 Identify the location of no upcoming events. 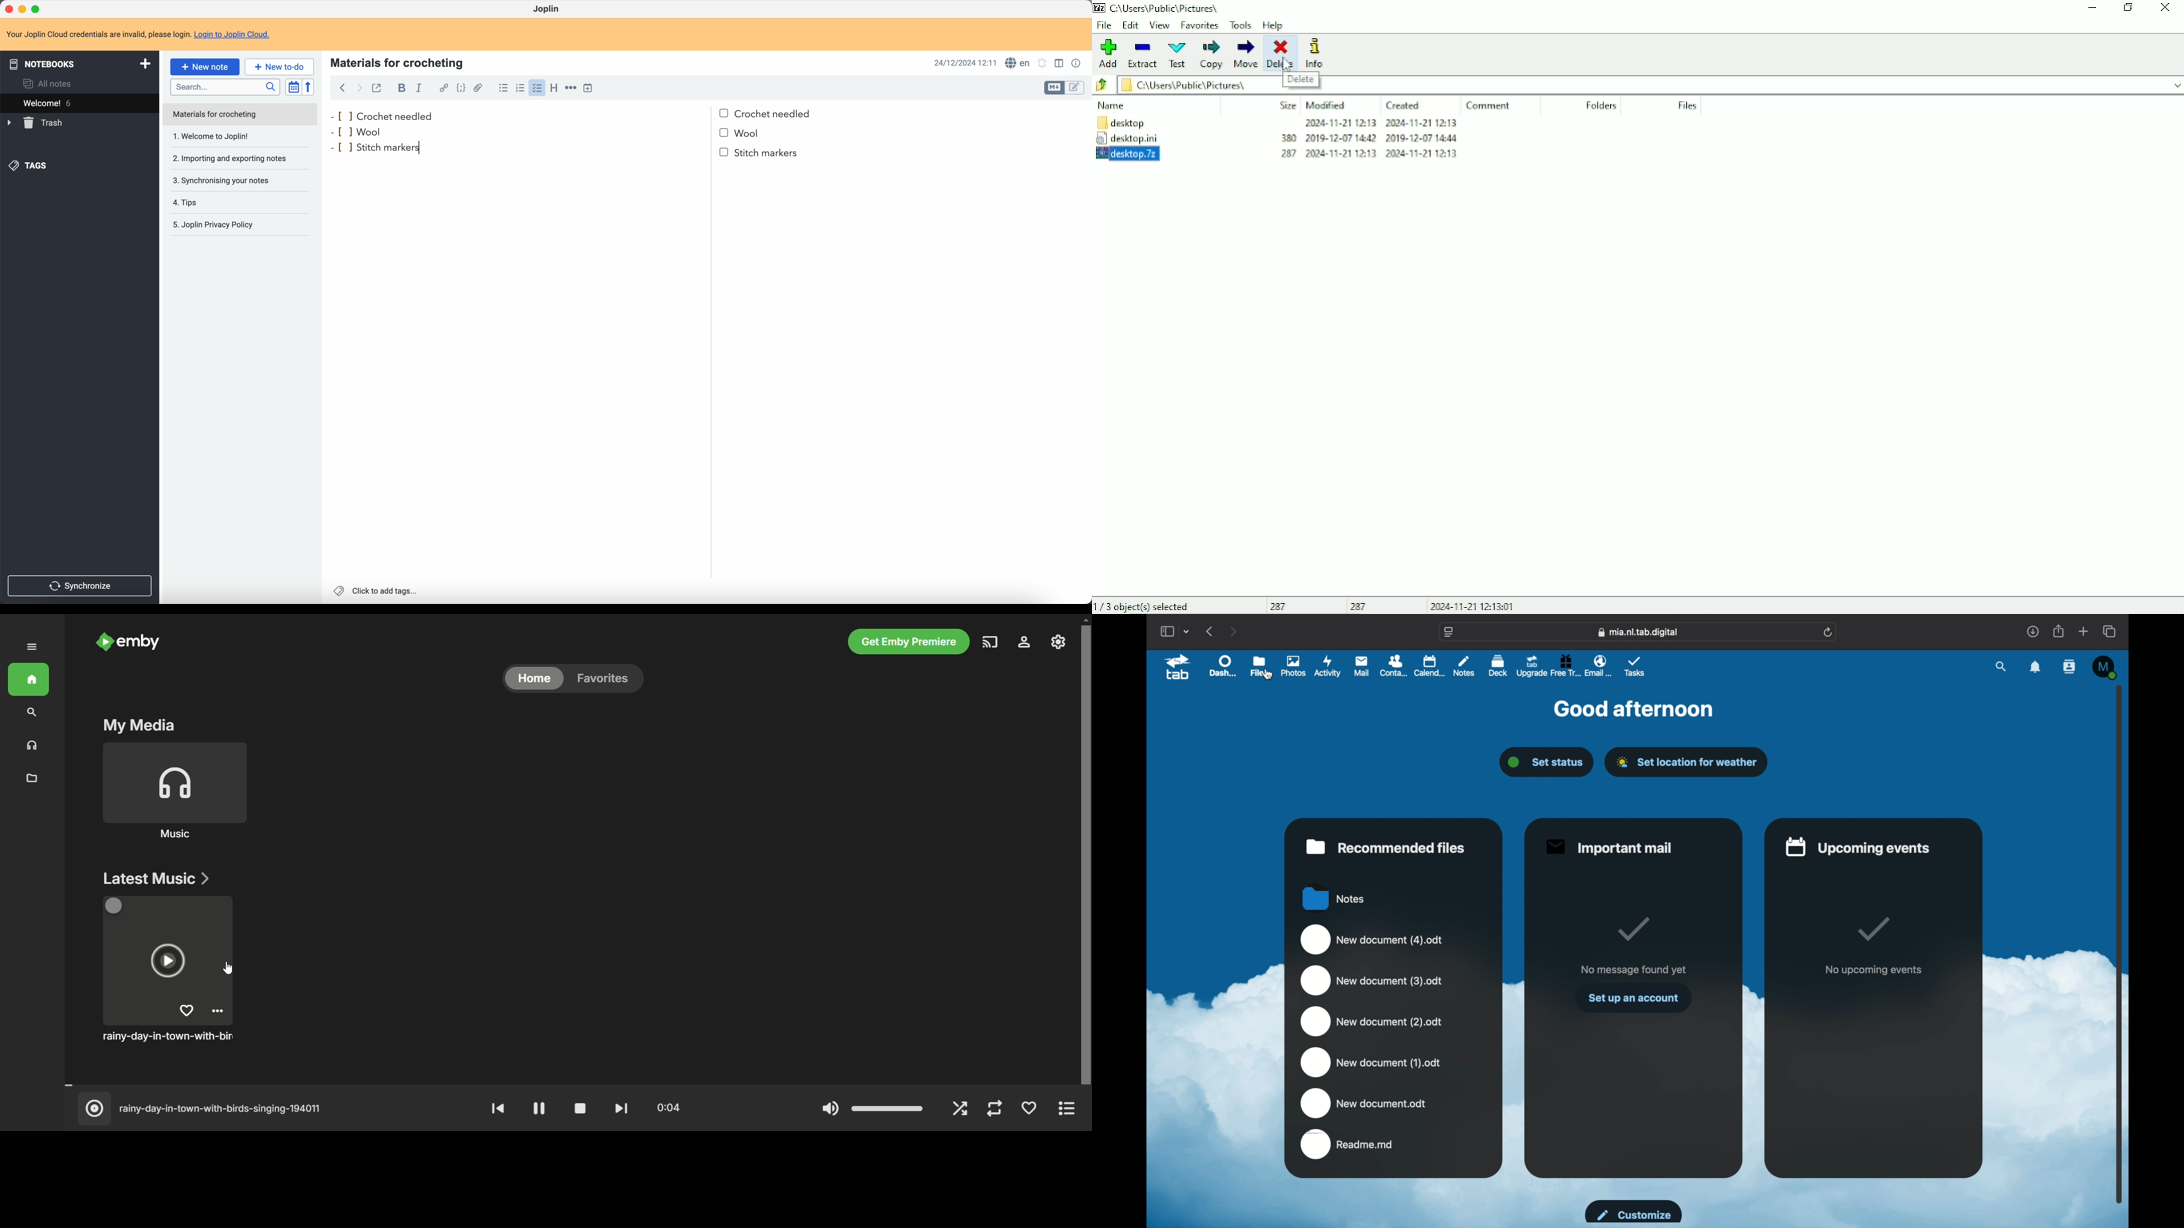
(1874, 970).